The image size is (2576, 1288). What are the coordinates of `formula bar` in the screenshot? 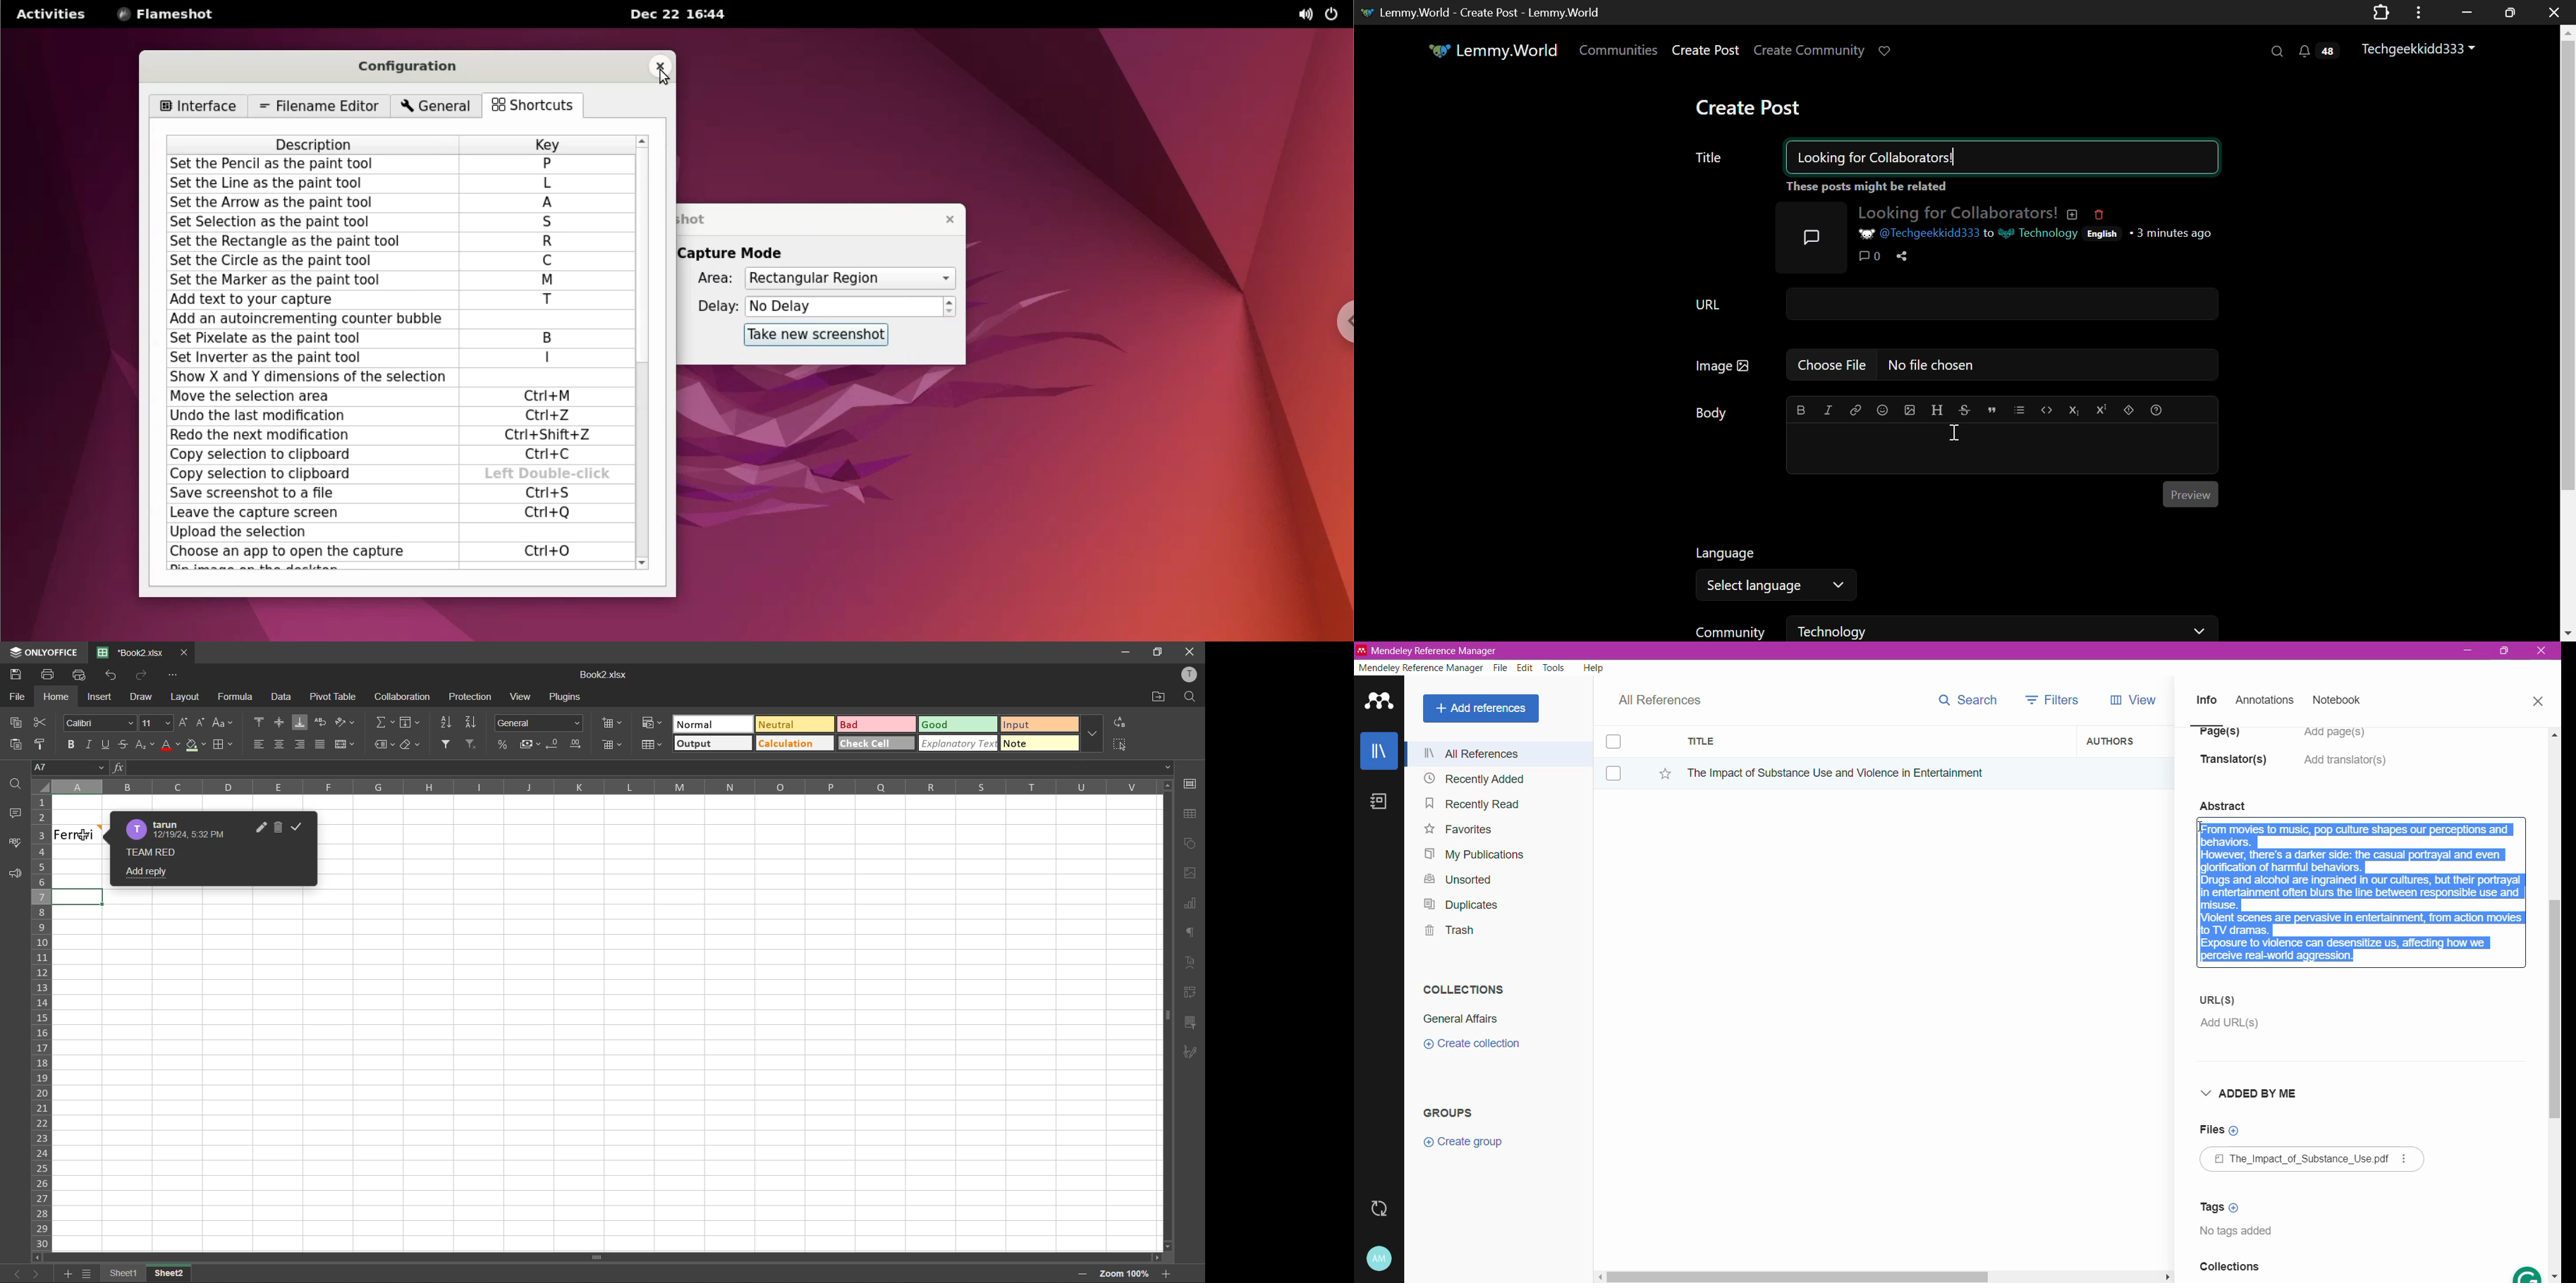 It's located at (641, 768).